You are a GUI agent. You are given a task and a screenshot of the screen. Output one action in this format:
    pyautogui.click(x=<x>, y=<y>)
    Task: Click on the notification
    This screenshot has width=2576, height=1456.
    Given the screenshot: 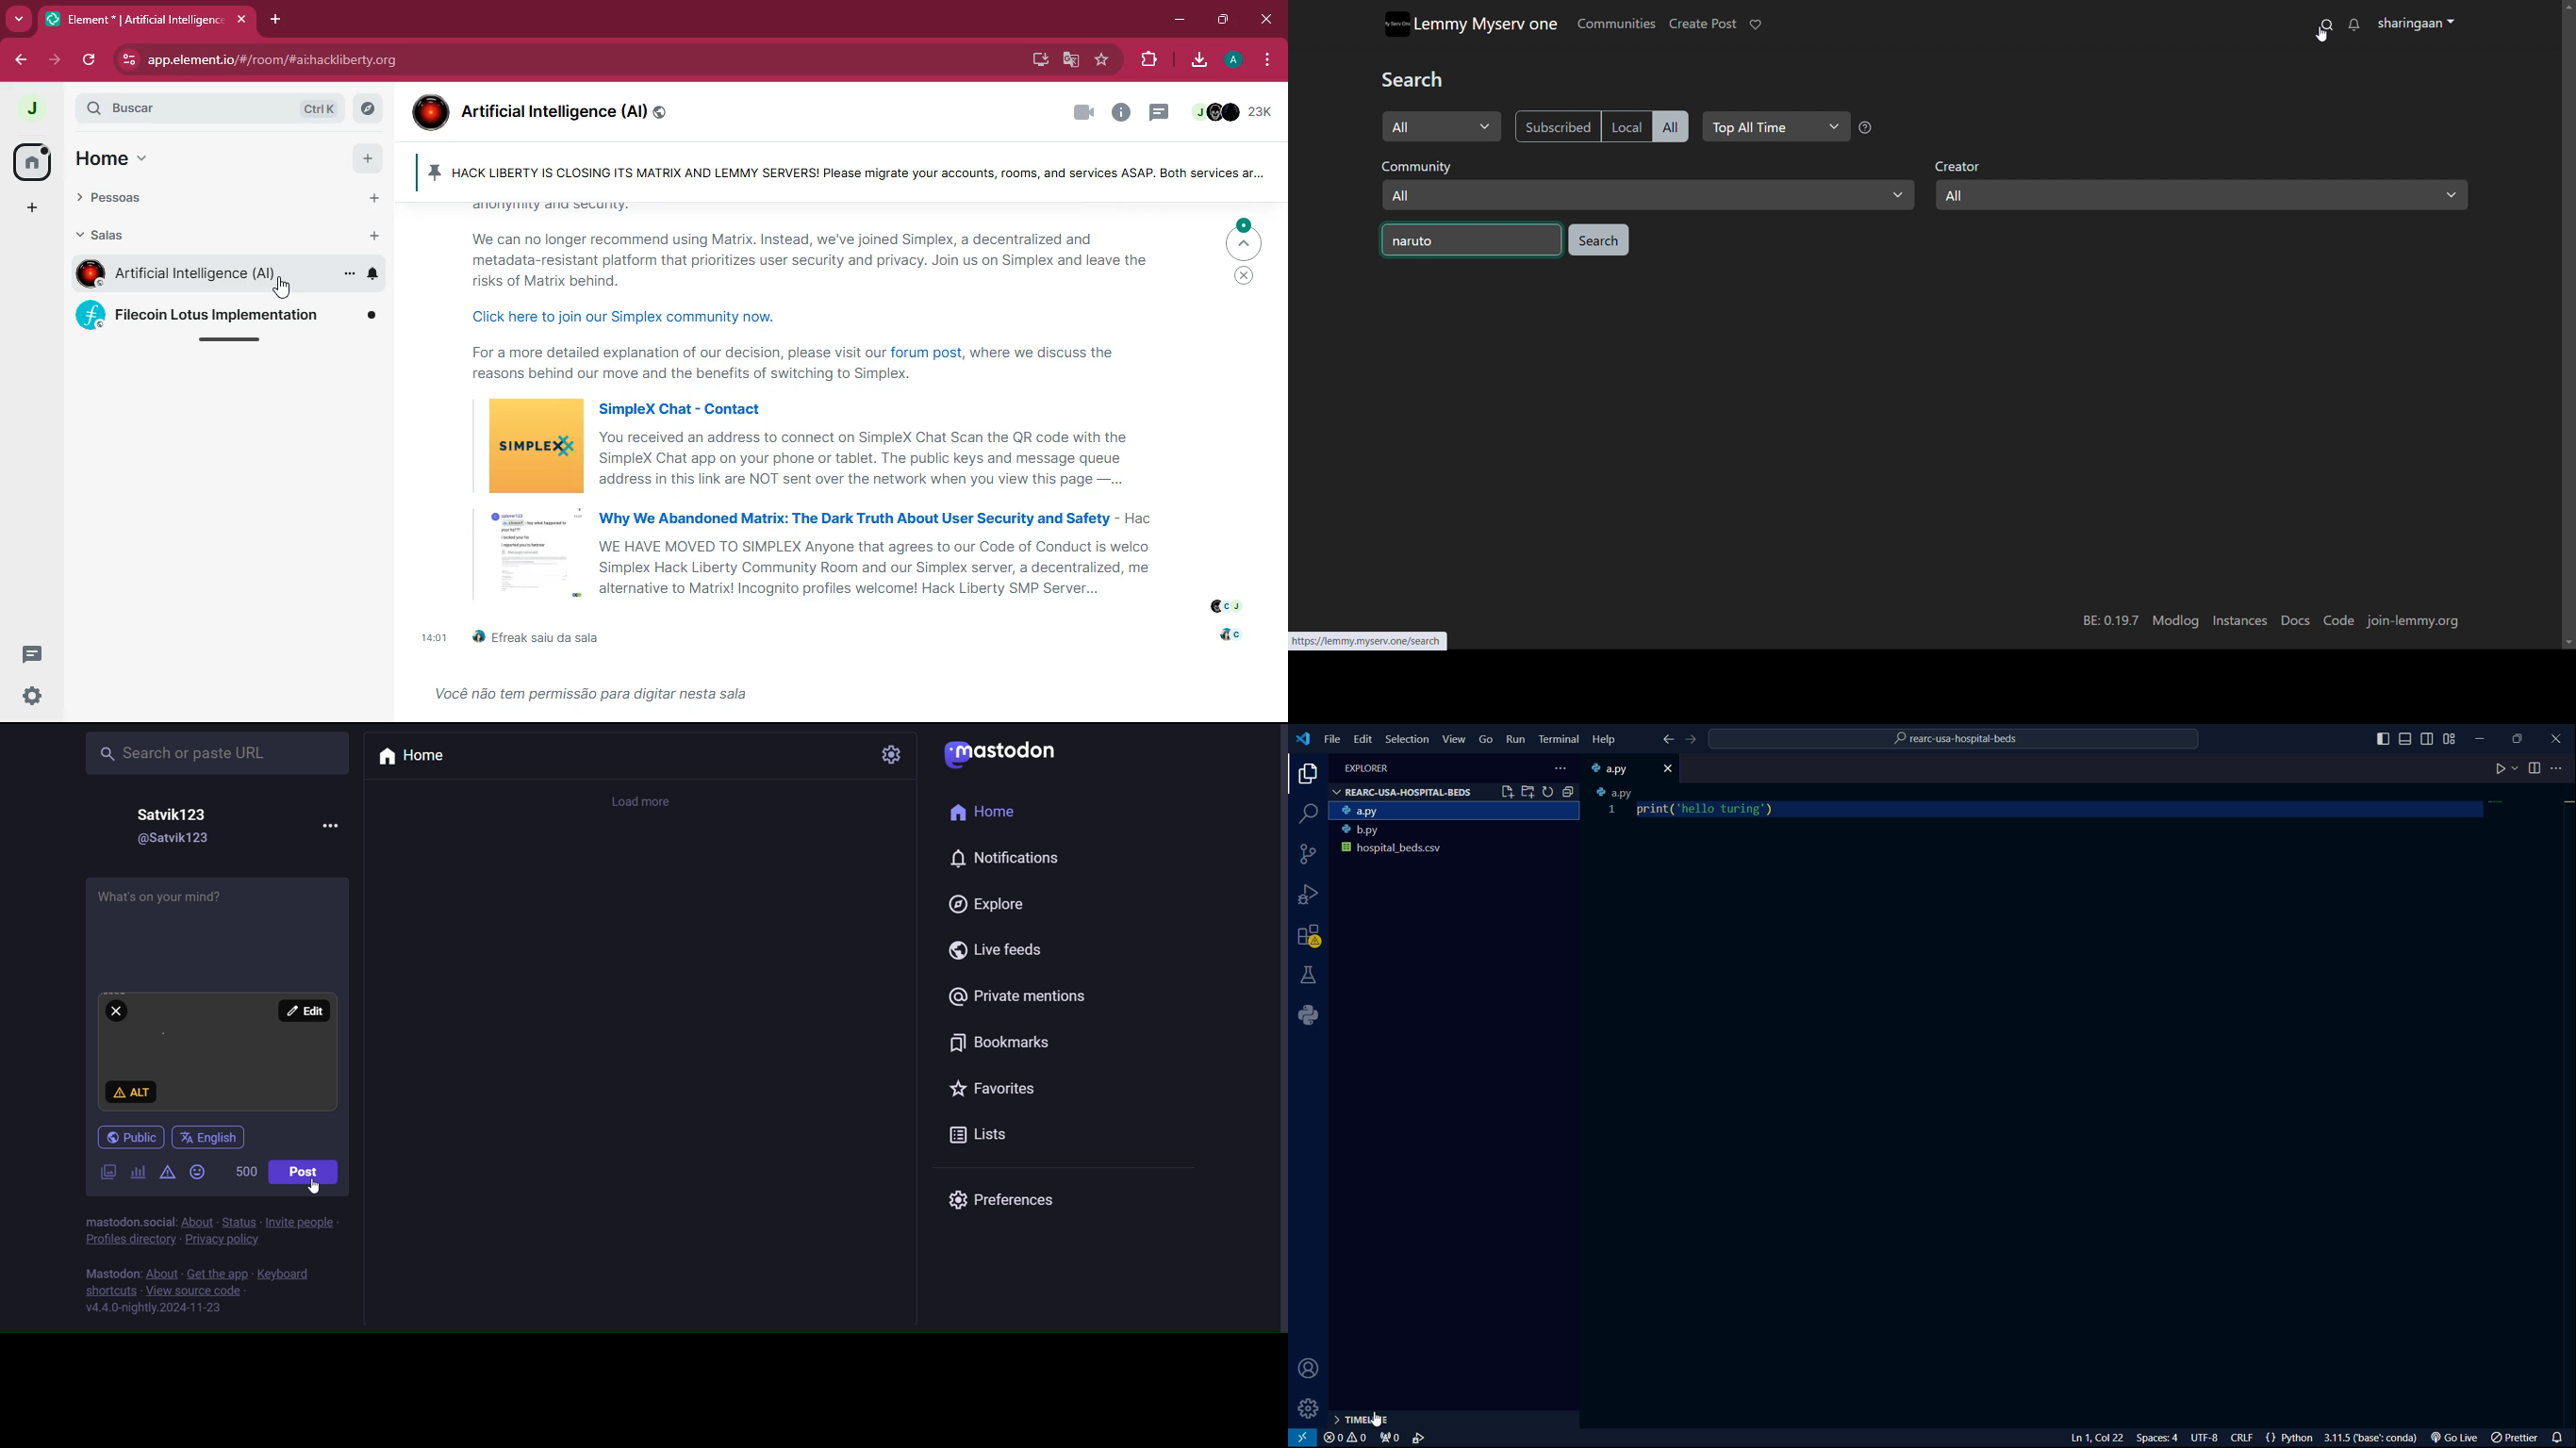 What is the action you would take?
    pyautogui.click(x=373, y=274)
    